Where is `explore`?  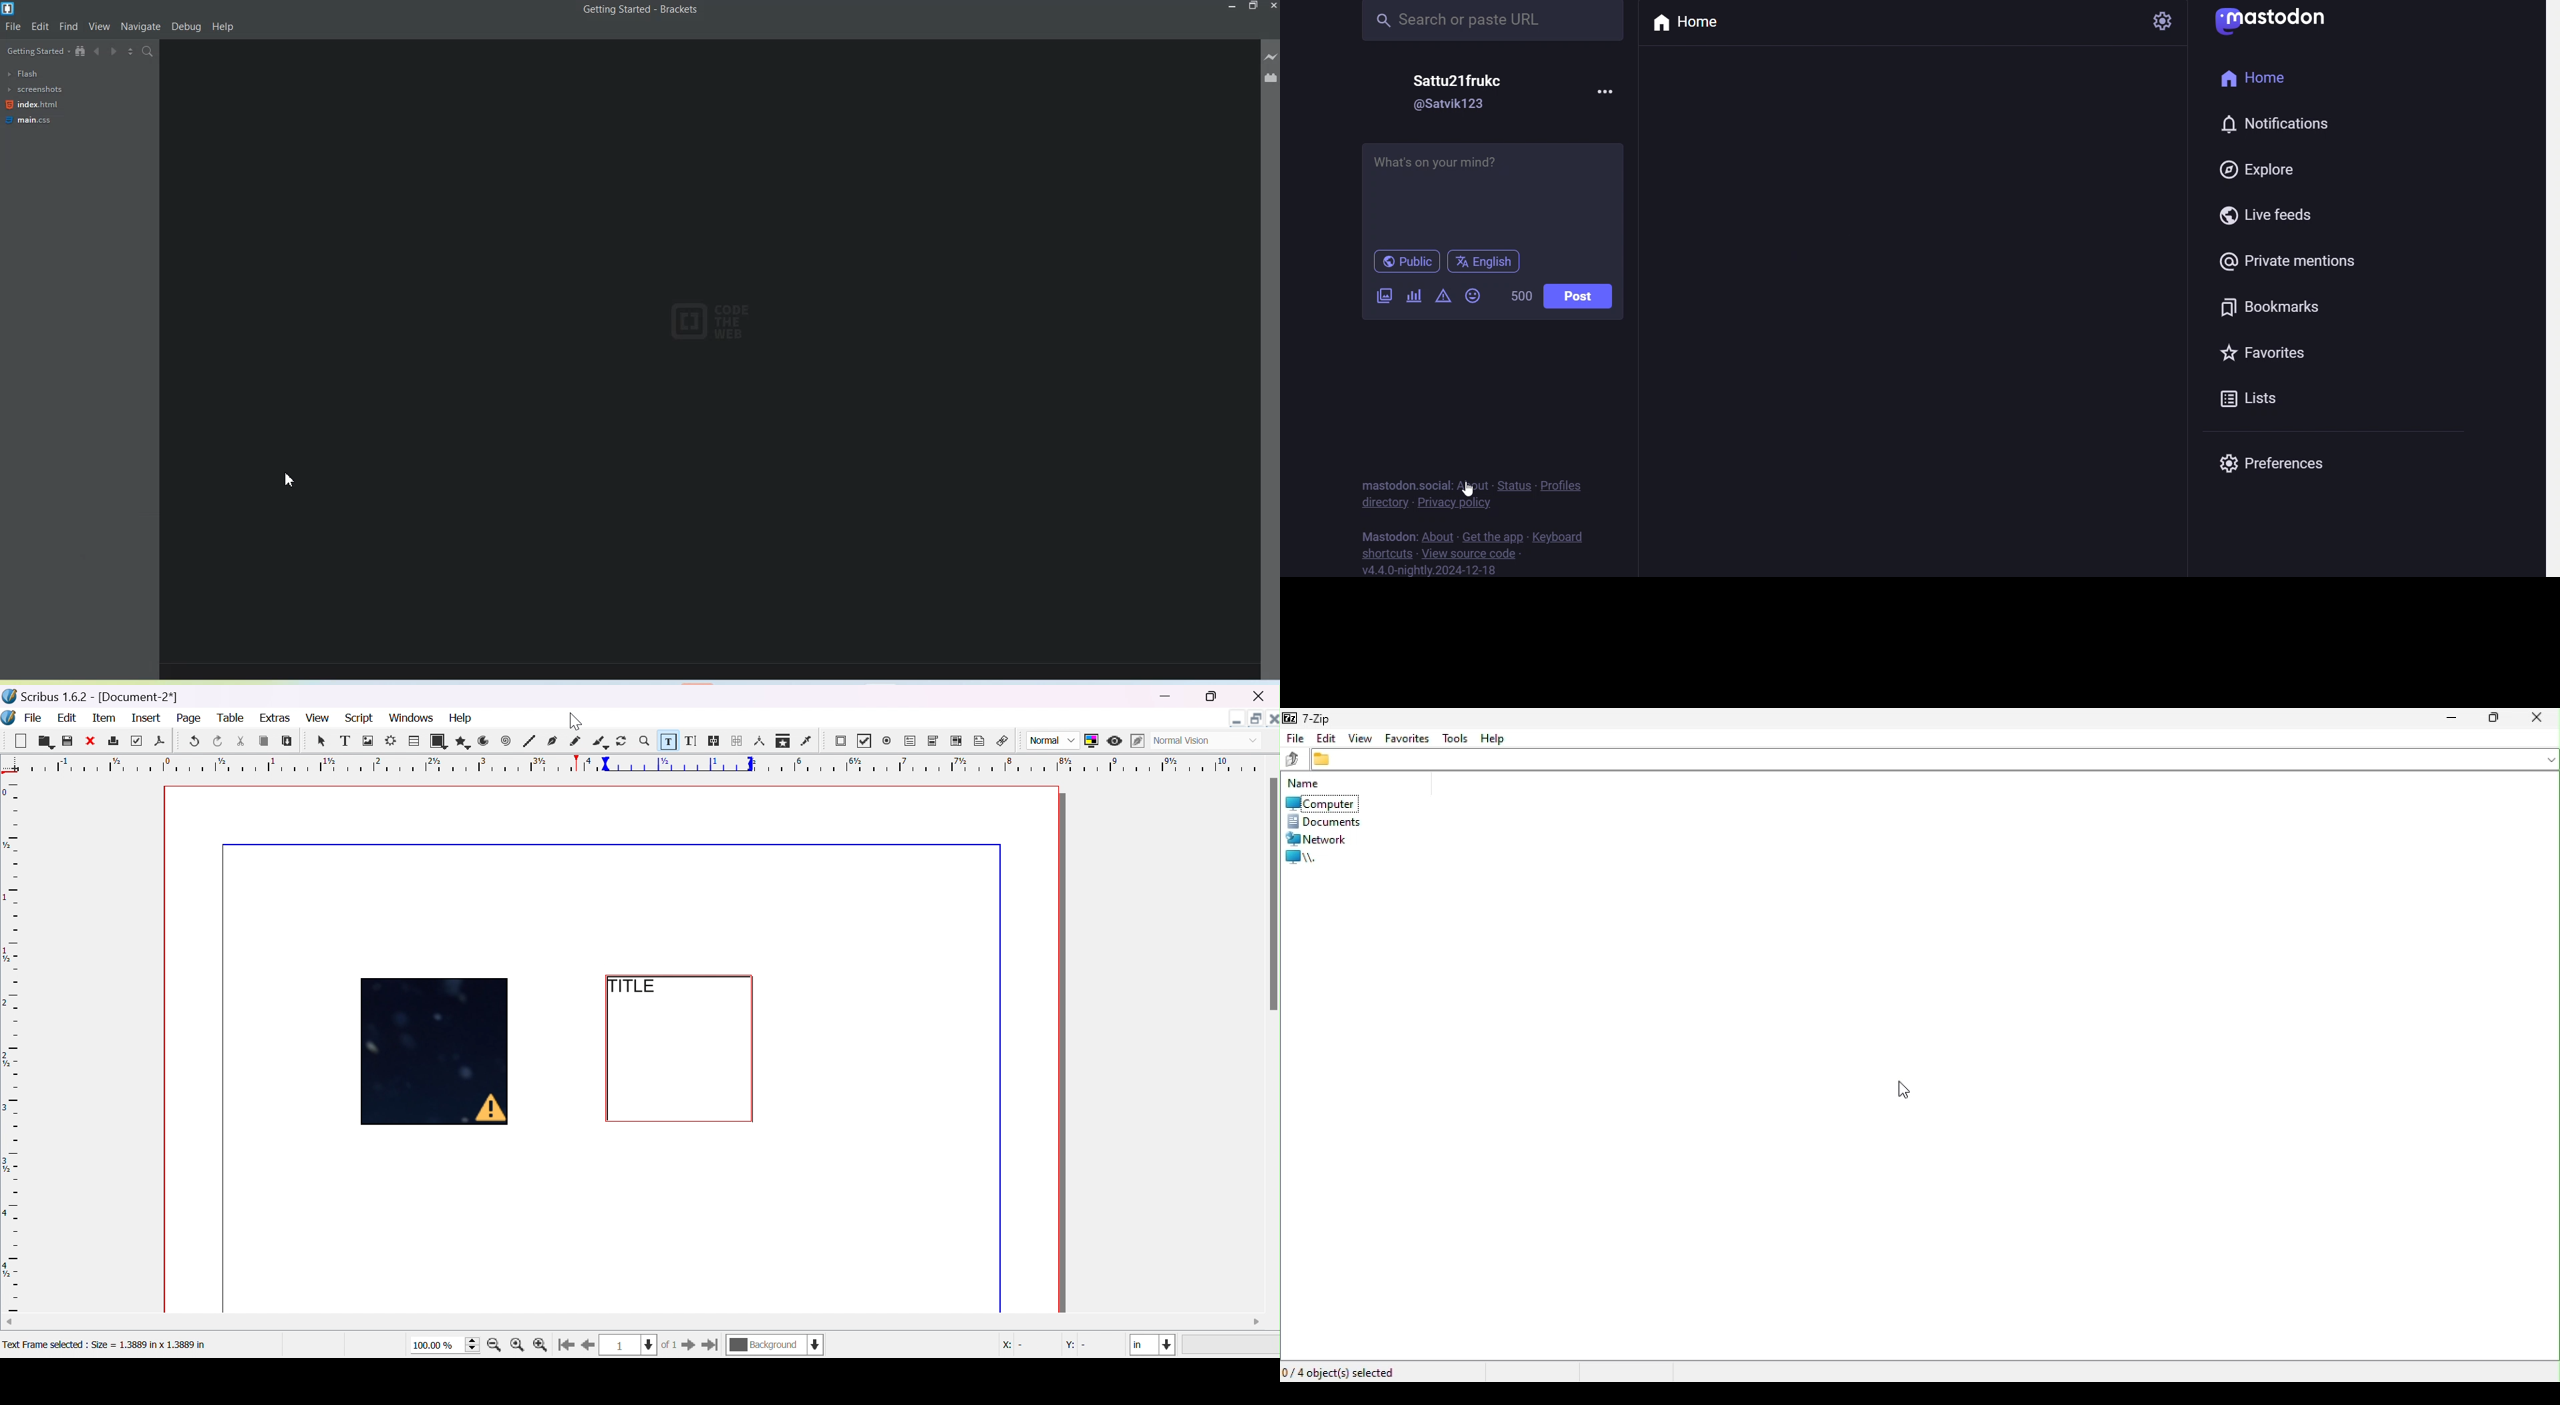
explore is located at coordinates (2261, 170).